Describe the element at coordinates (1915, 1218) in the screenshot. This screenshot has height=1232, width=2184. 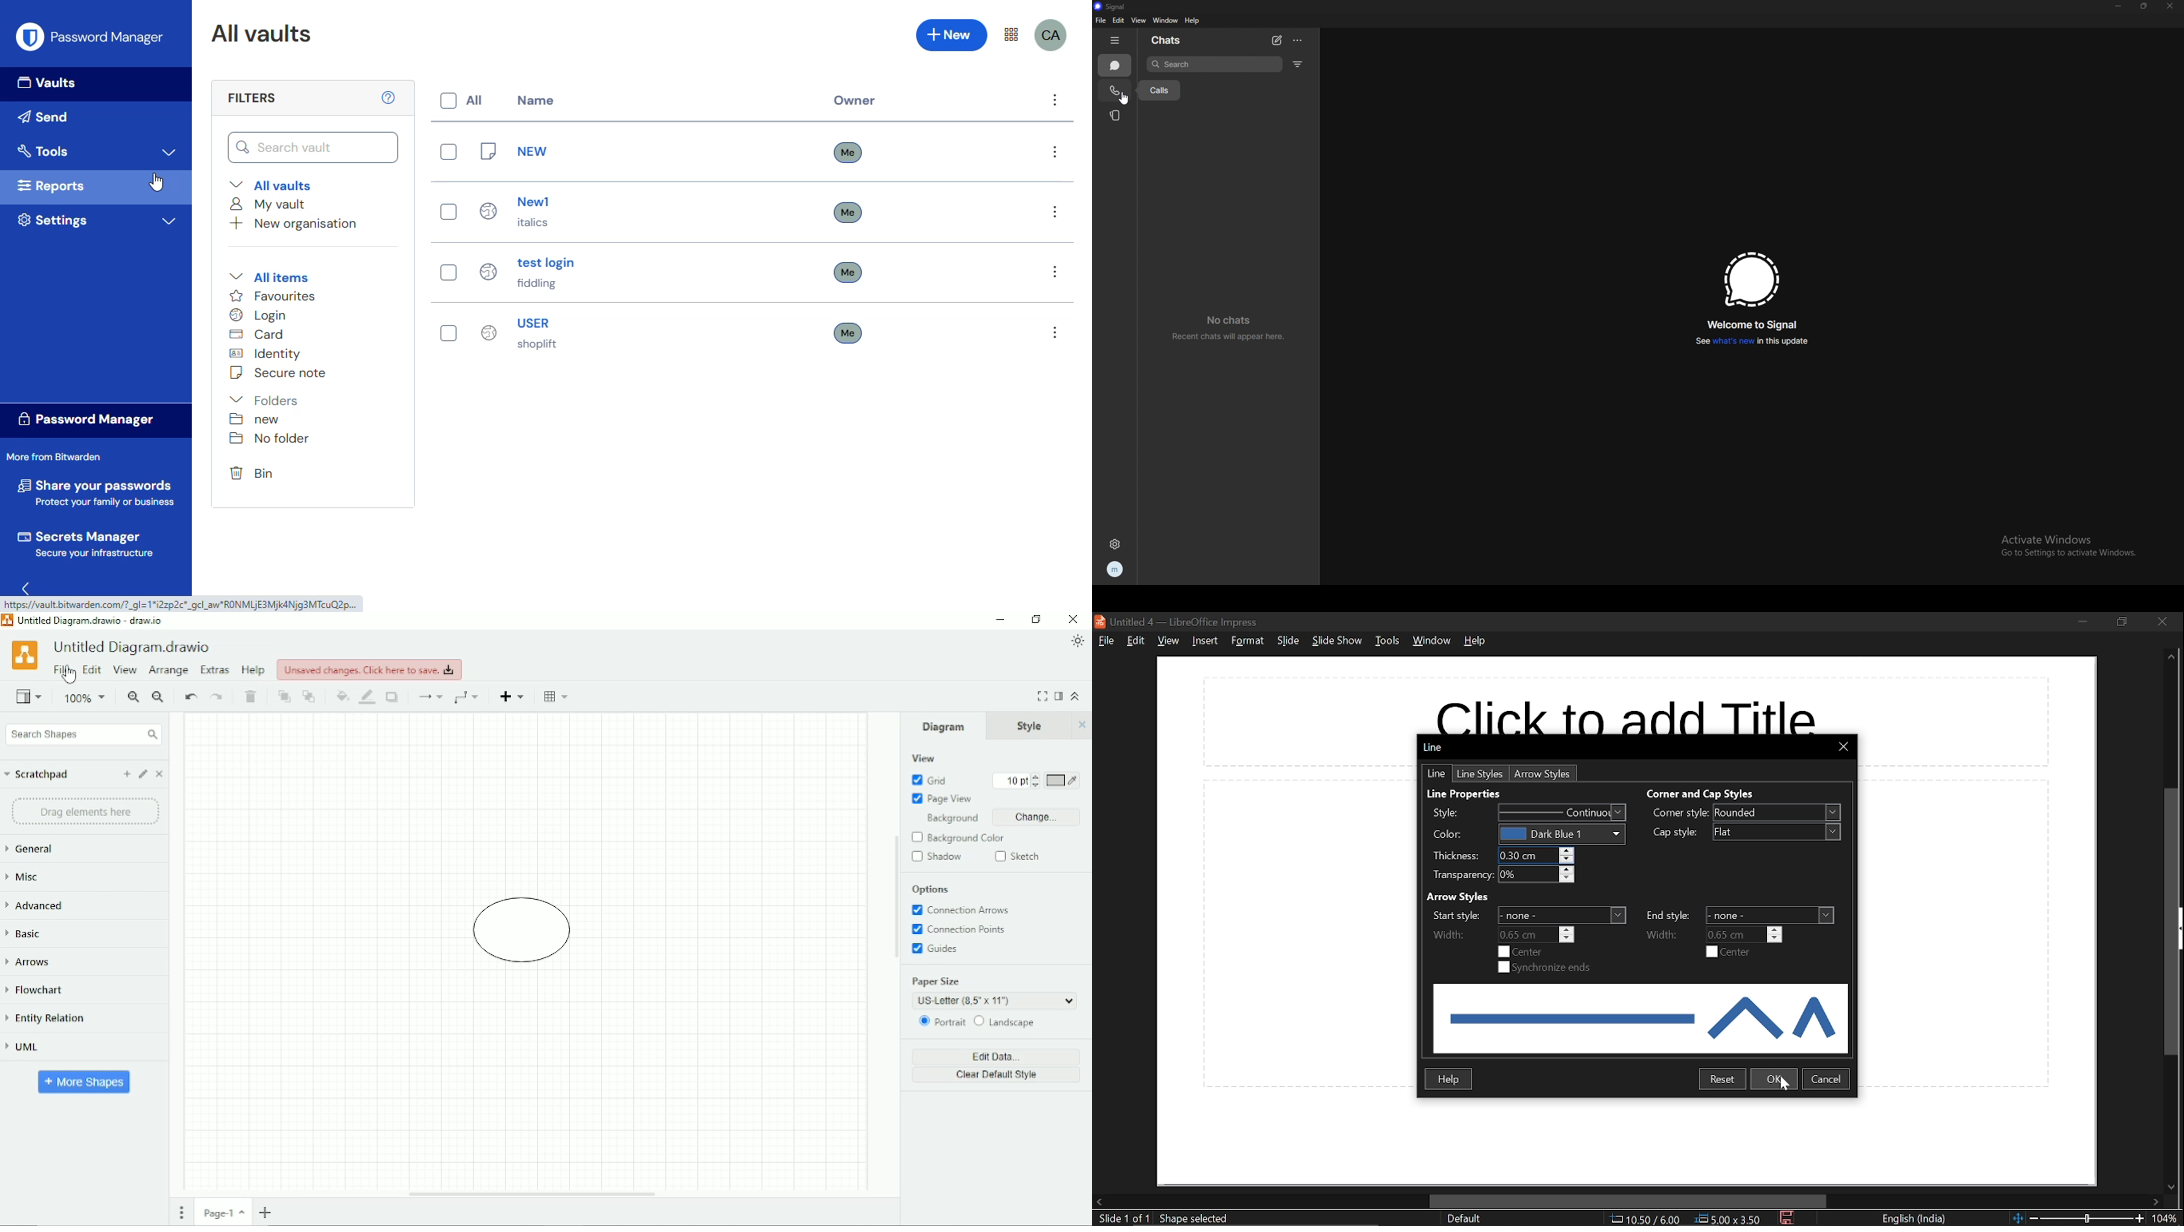
I see `language` at that location.